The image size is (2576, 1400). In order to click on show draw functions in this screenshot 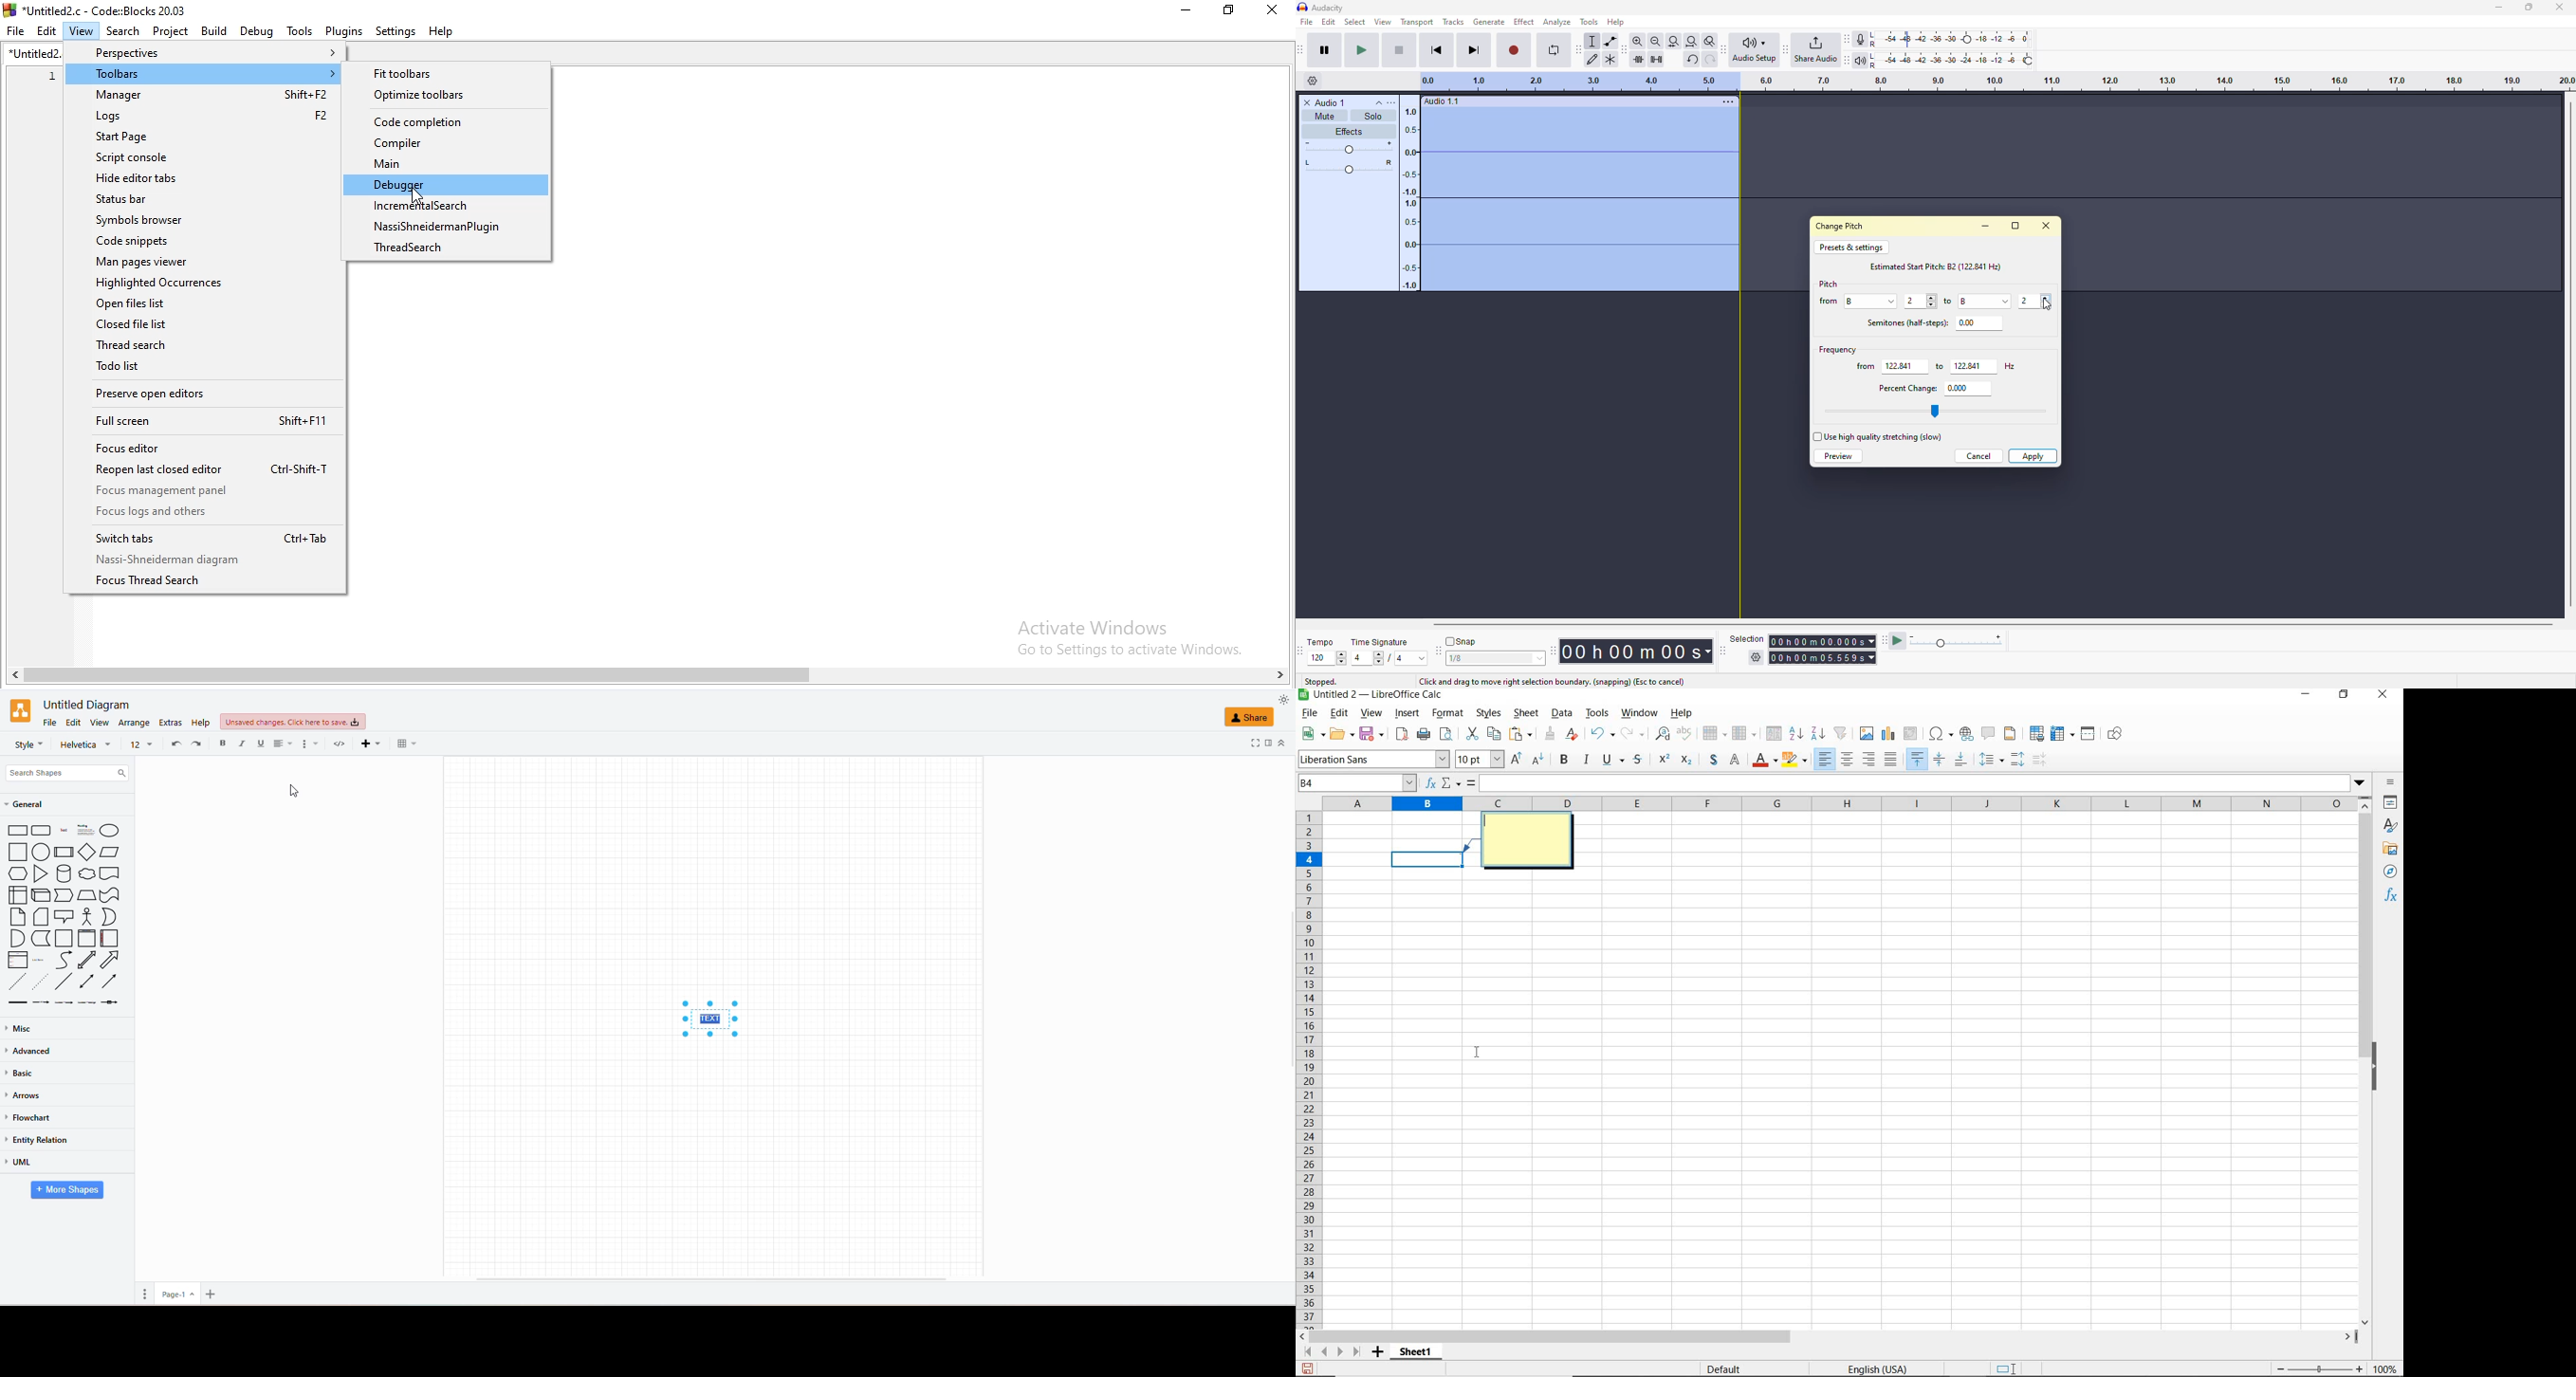, I will do `click(2117, 735)`.